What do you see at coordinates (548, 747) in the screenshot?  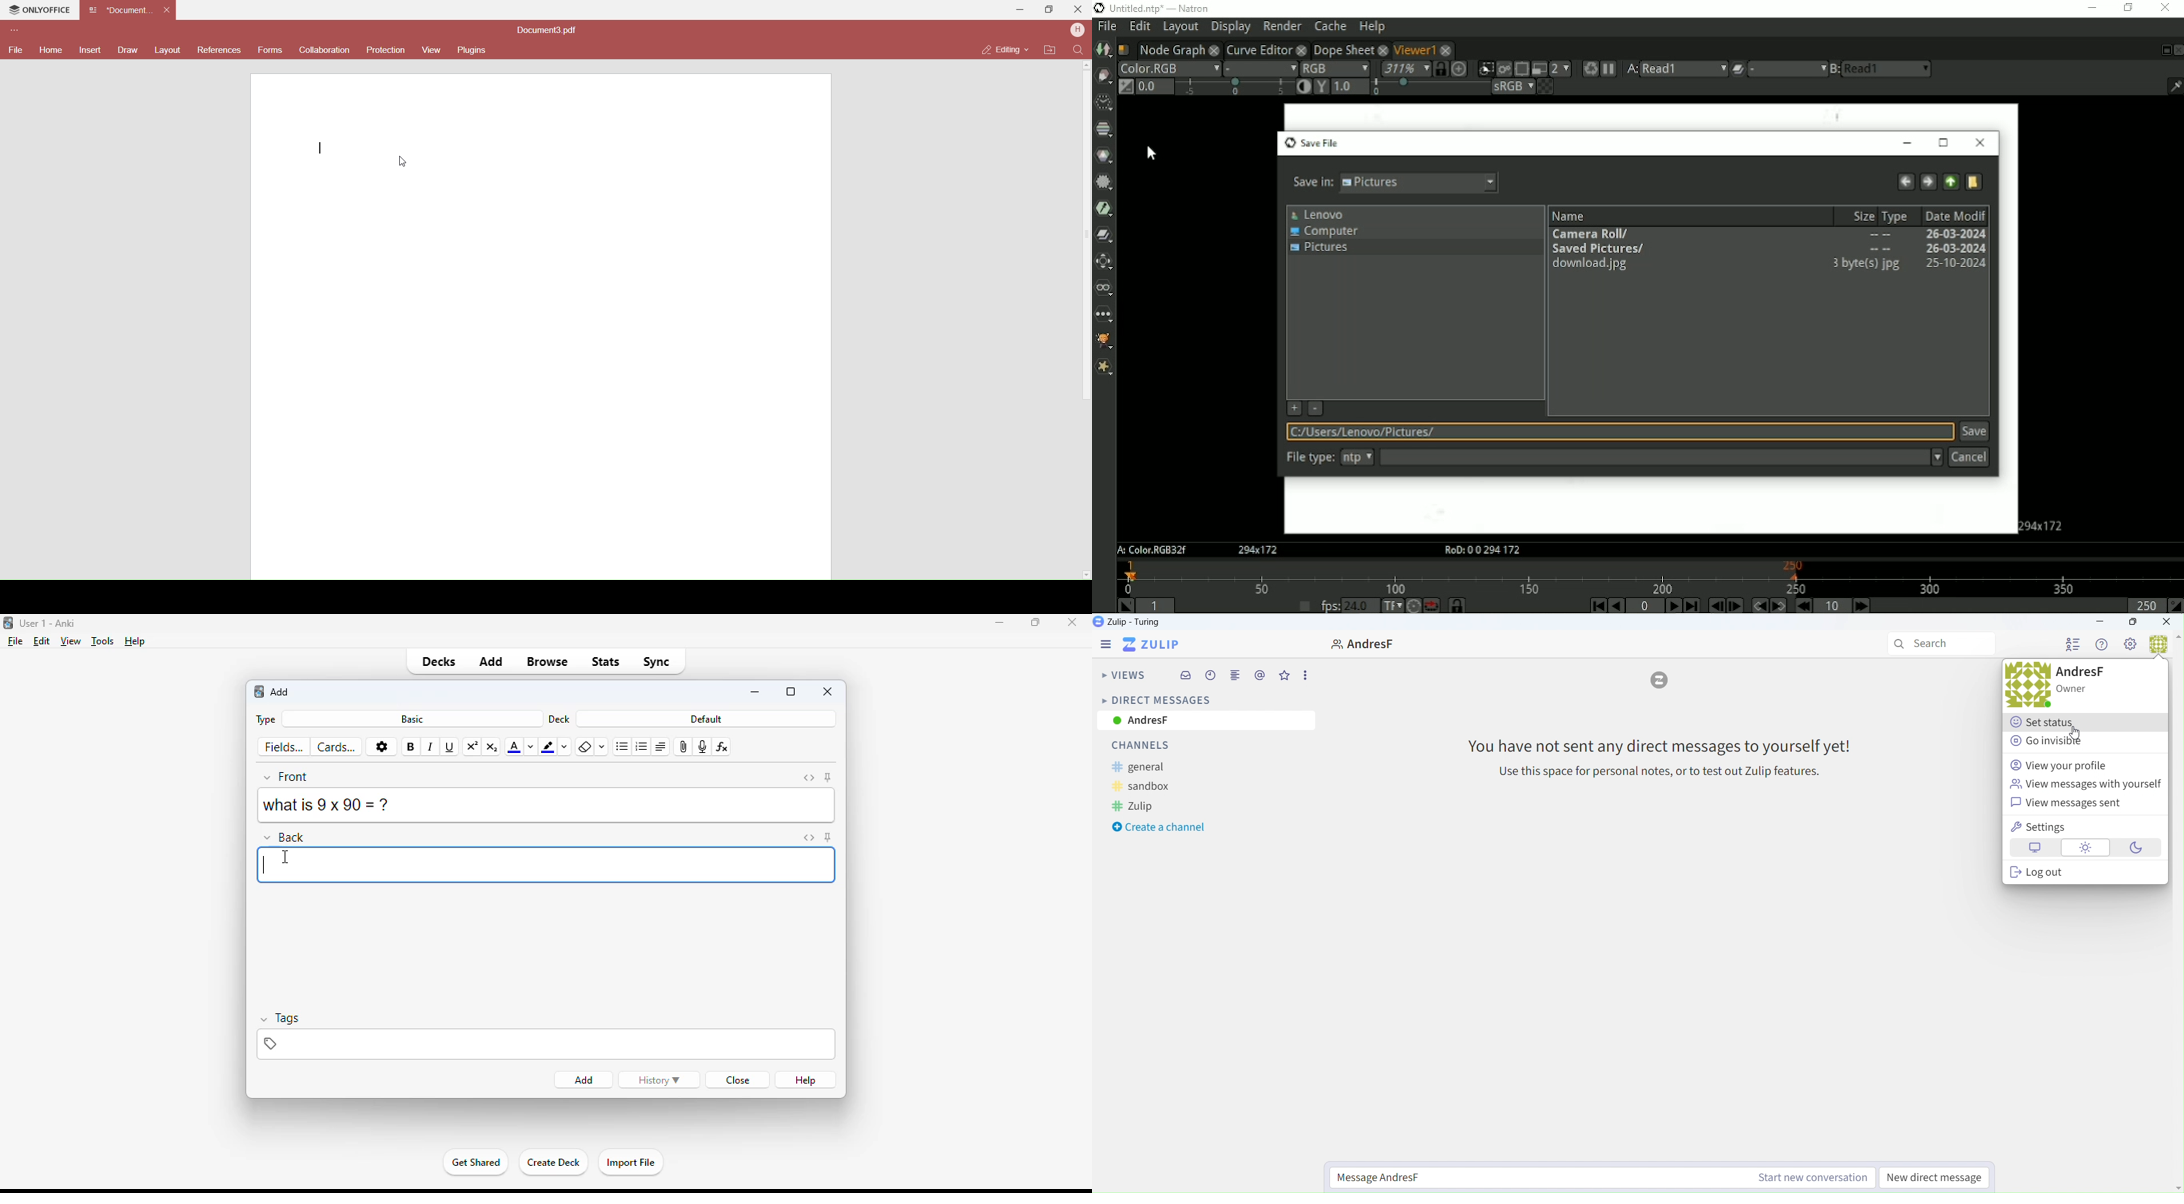 I see `text highlight color` at bounding box center [548, 747].